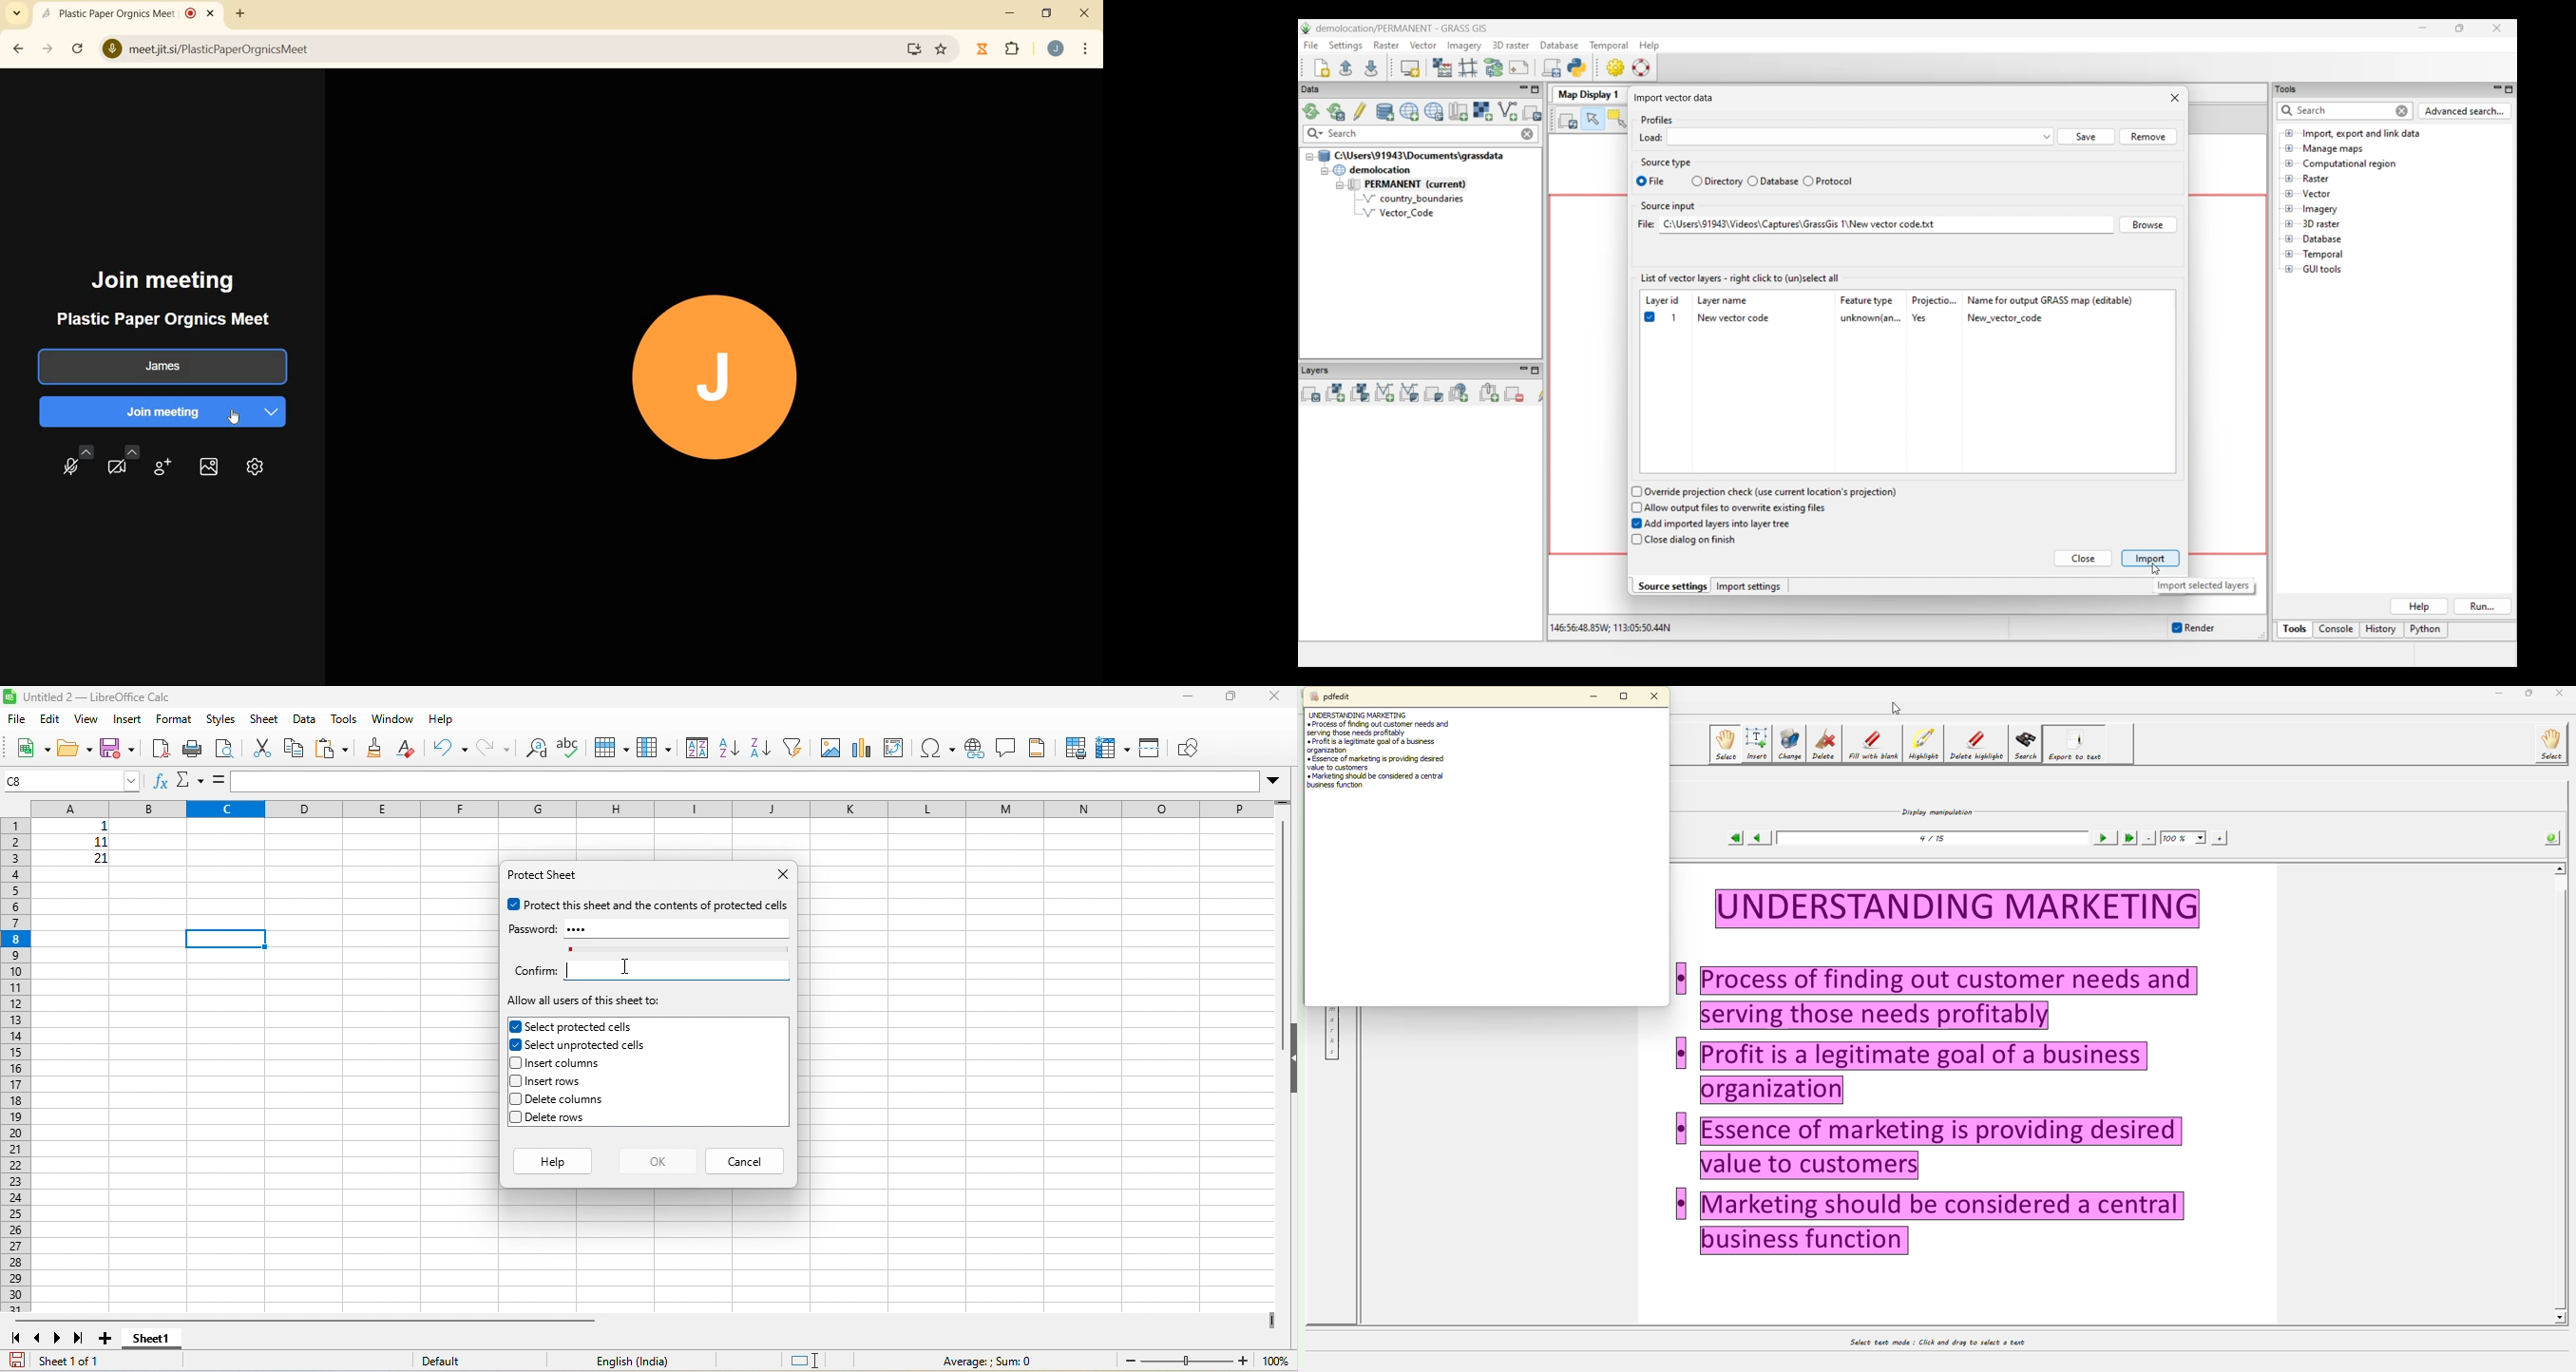  I want to click on open, so click(74, 750).